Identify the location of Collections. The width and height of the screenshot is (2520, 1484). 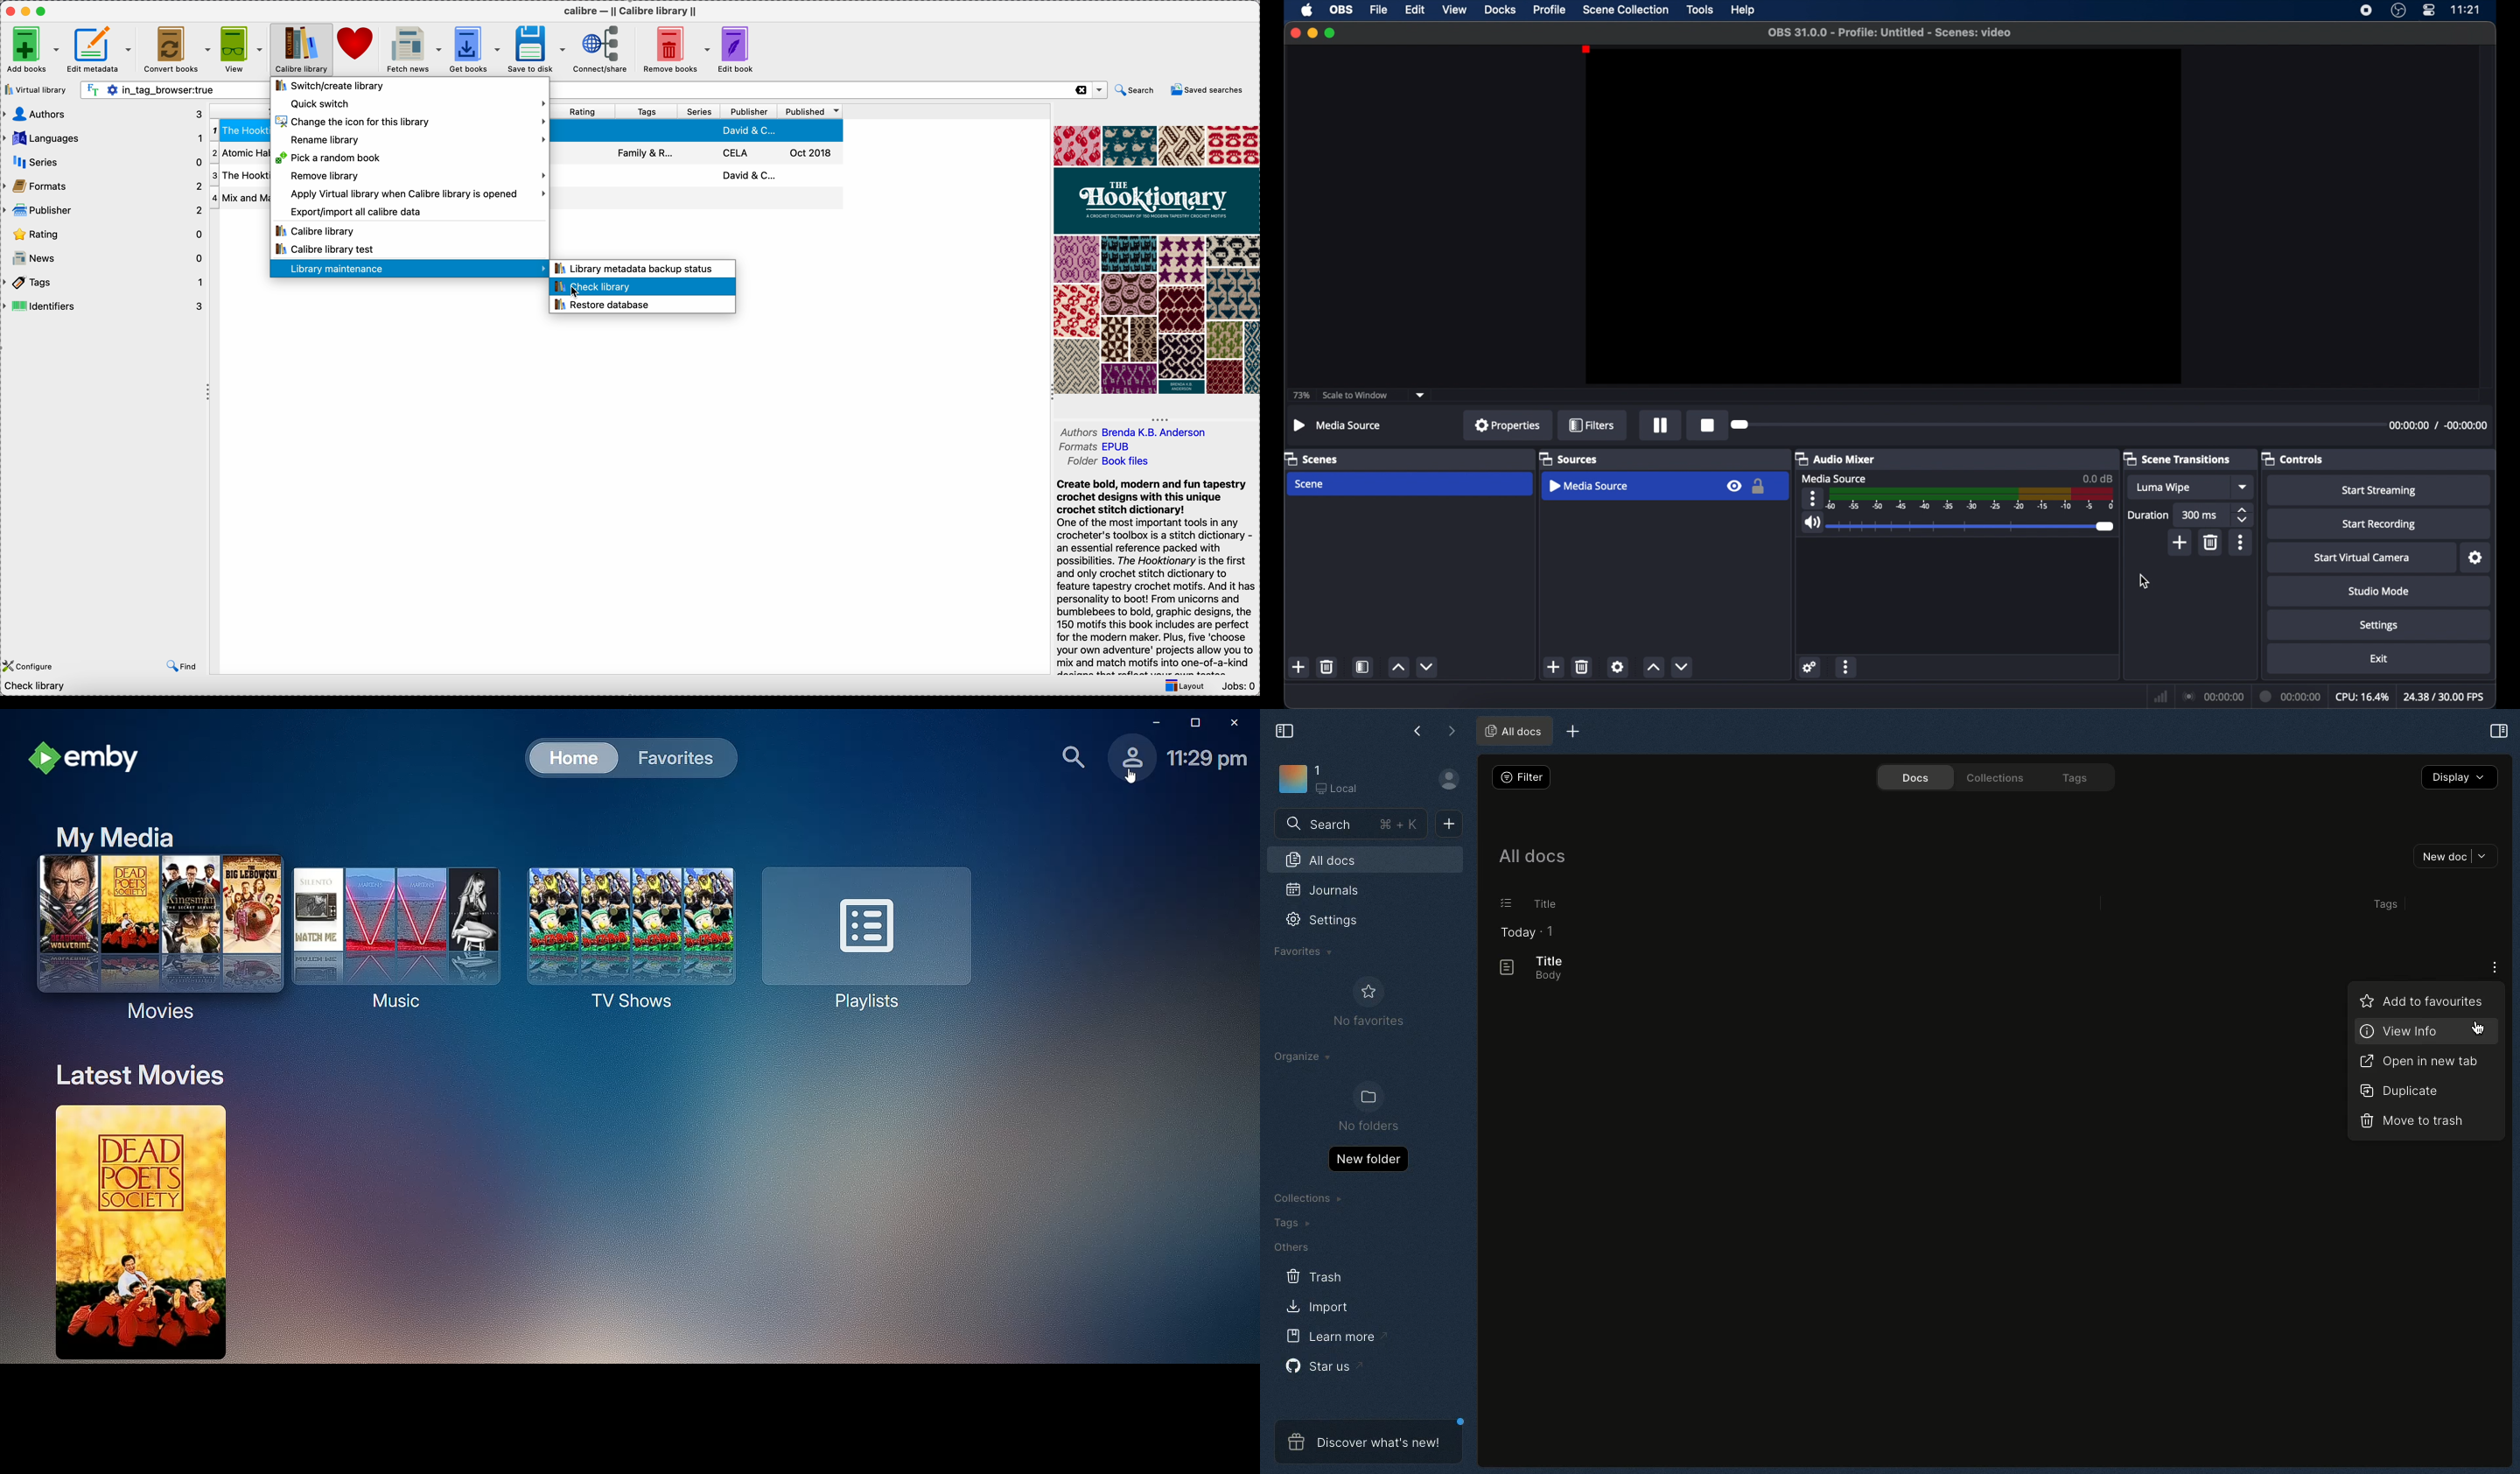
(1310, 1200).